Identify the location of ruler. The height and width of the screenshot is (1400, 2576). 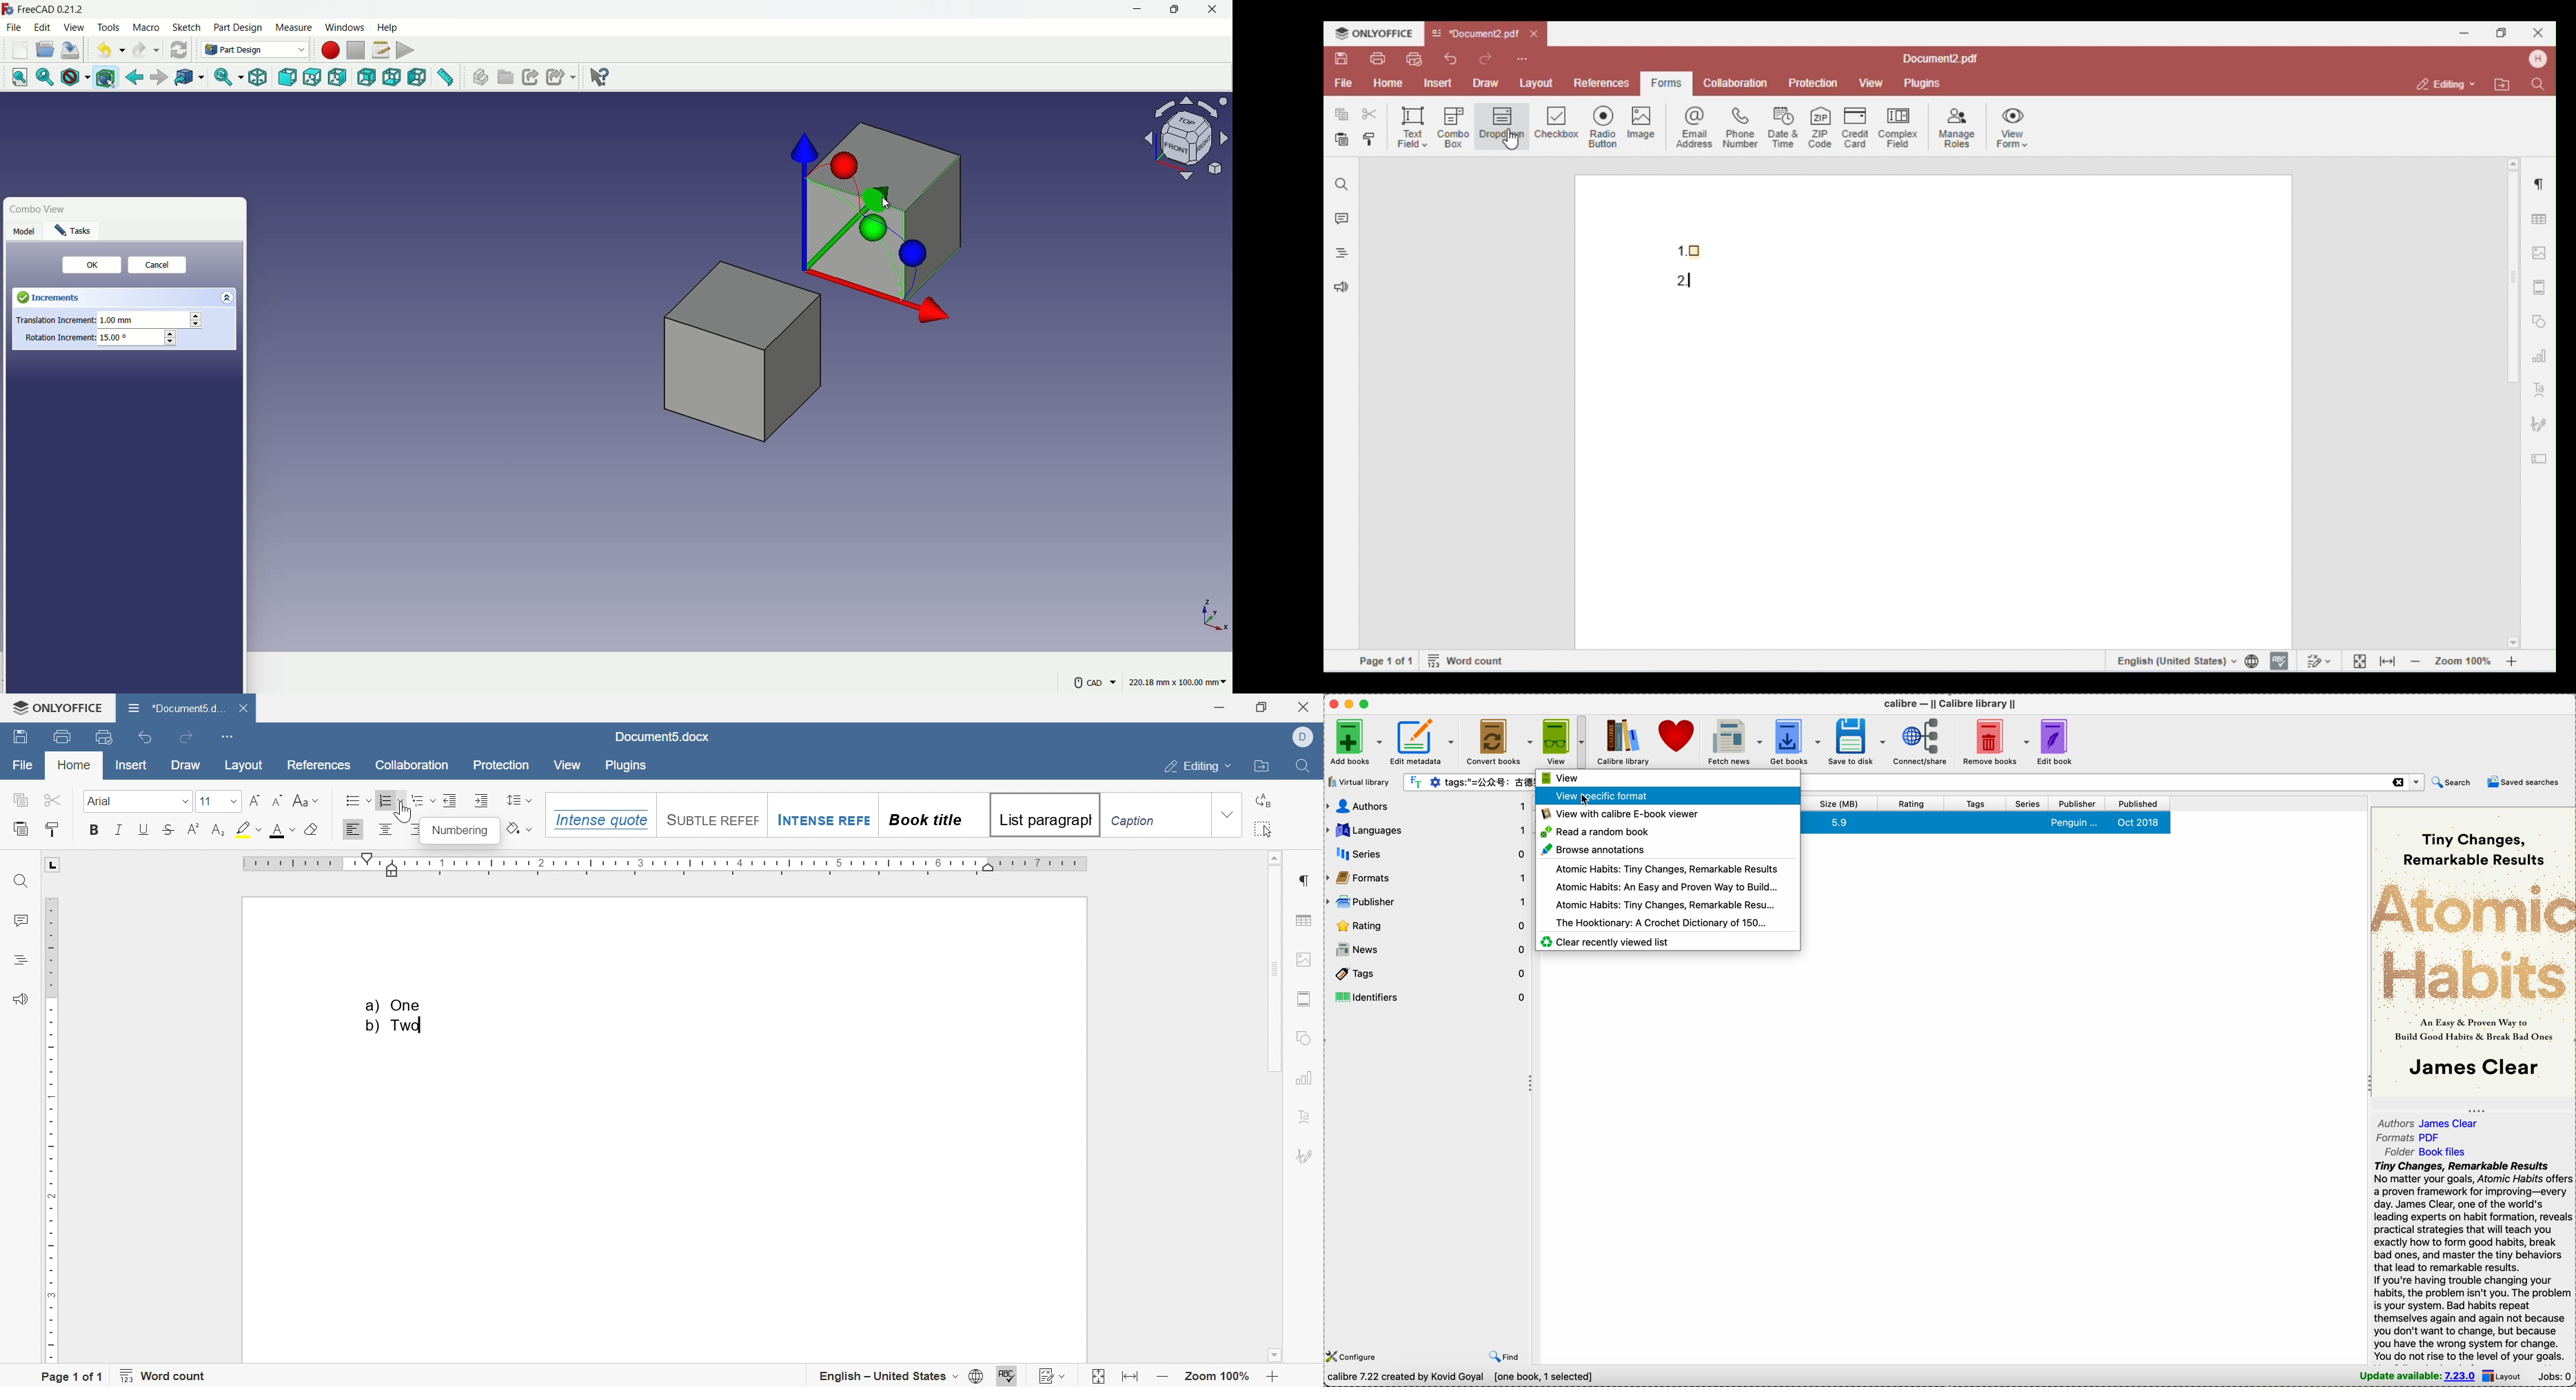
(667, 864).